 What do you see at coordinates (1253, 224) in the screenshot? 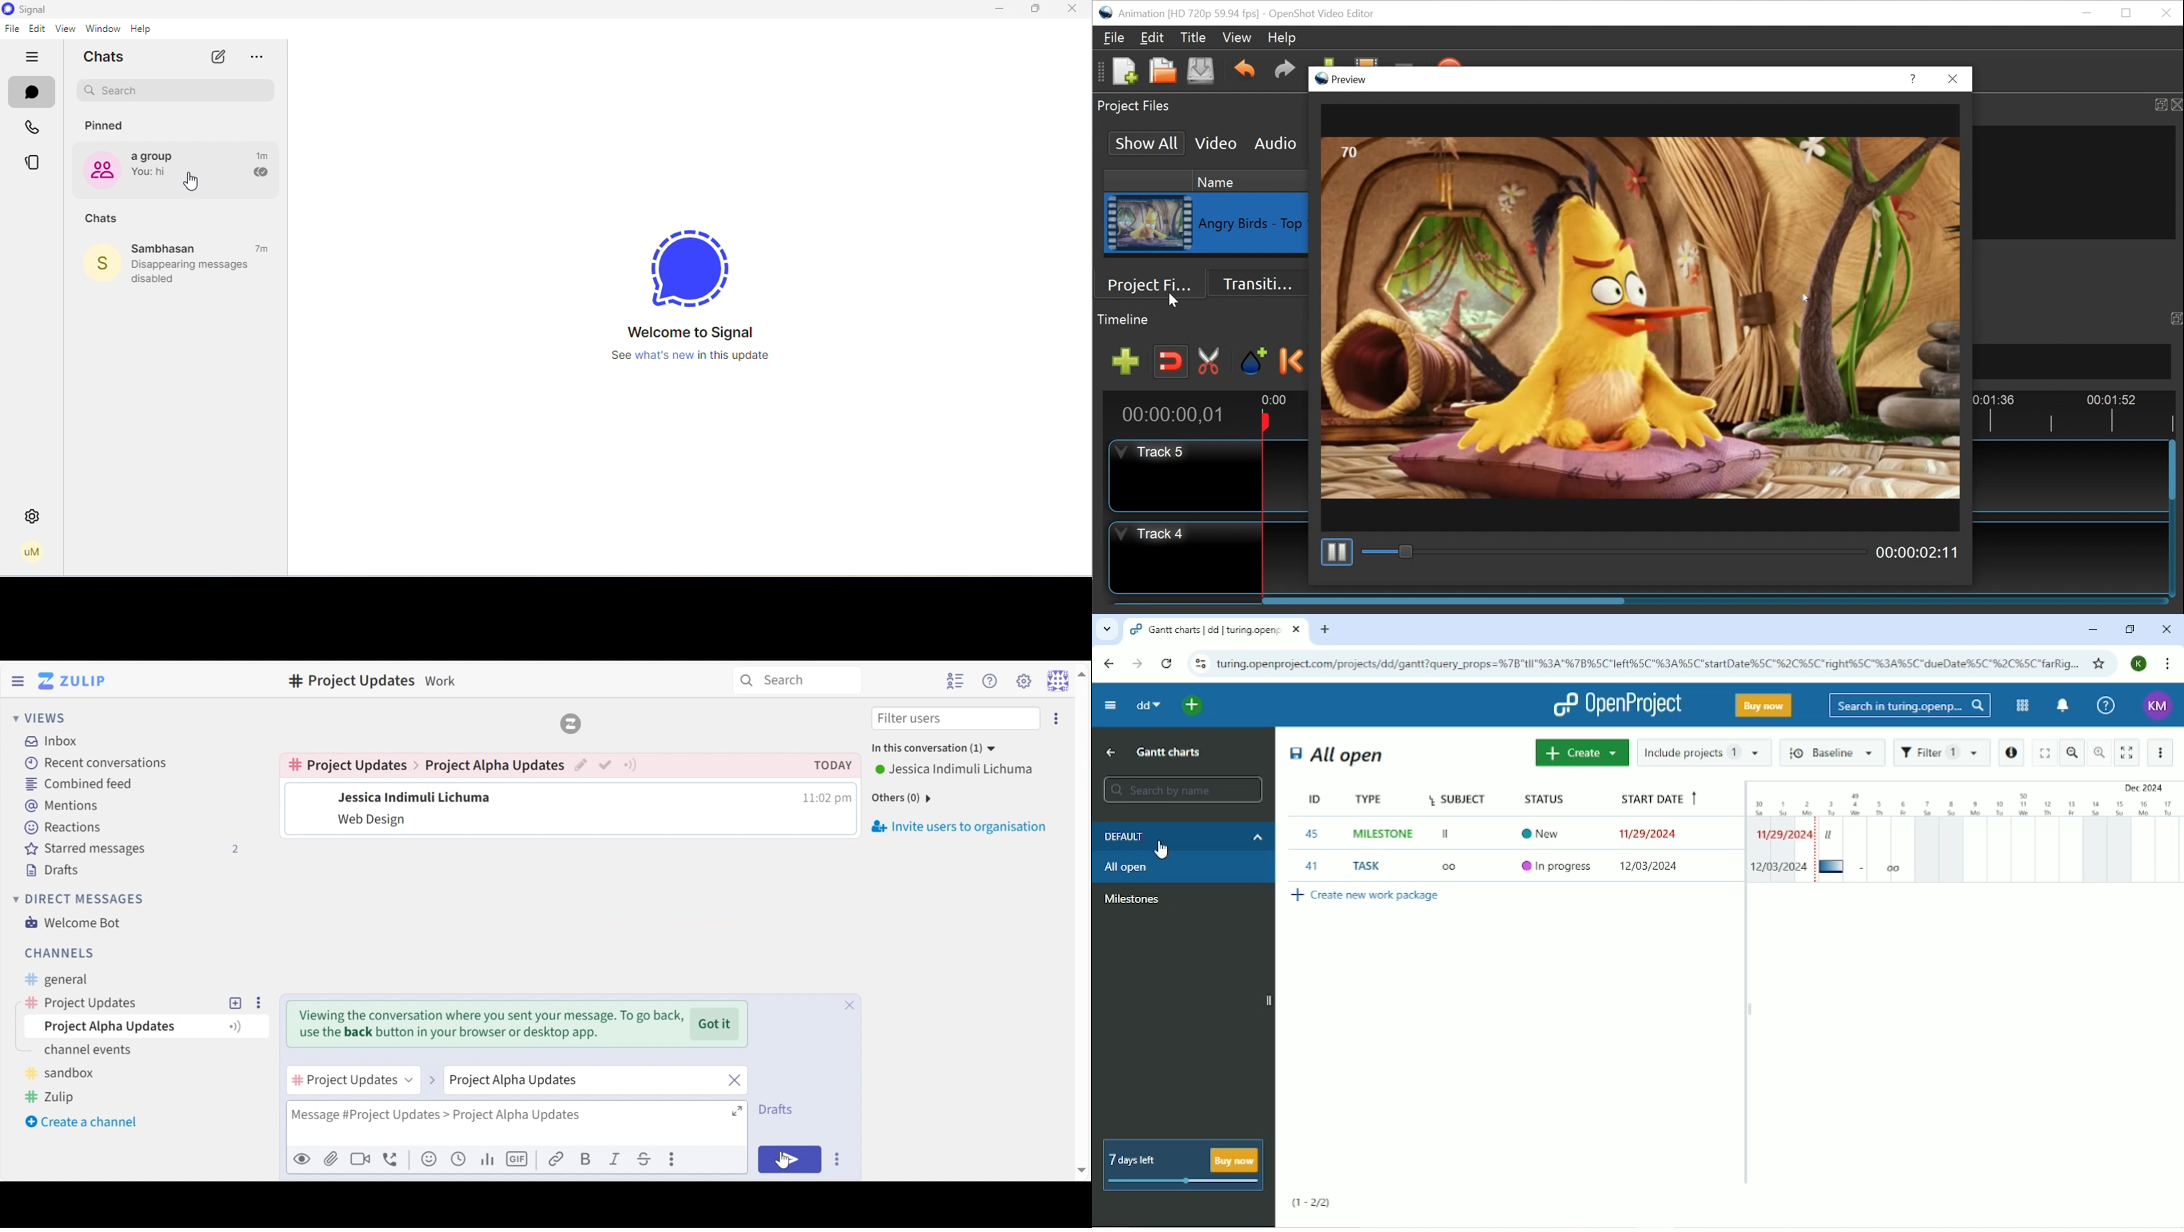
I see `Clip Name` at bounding box center [1253, 224].